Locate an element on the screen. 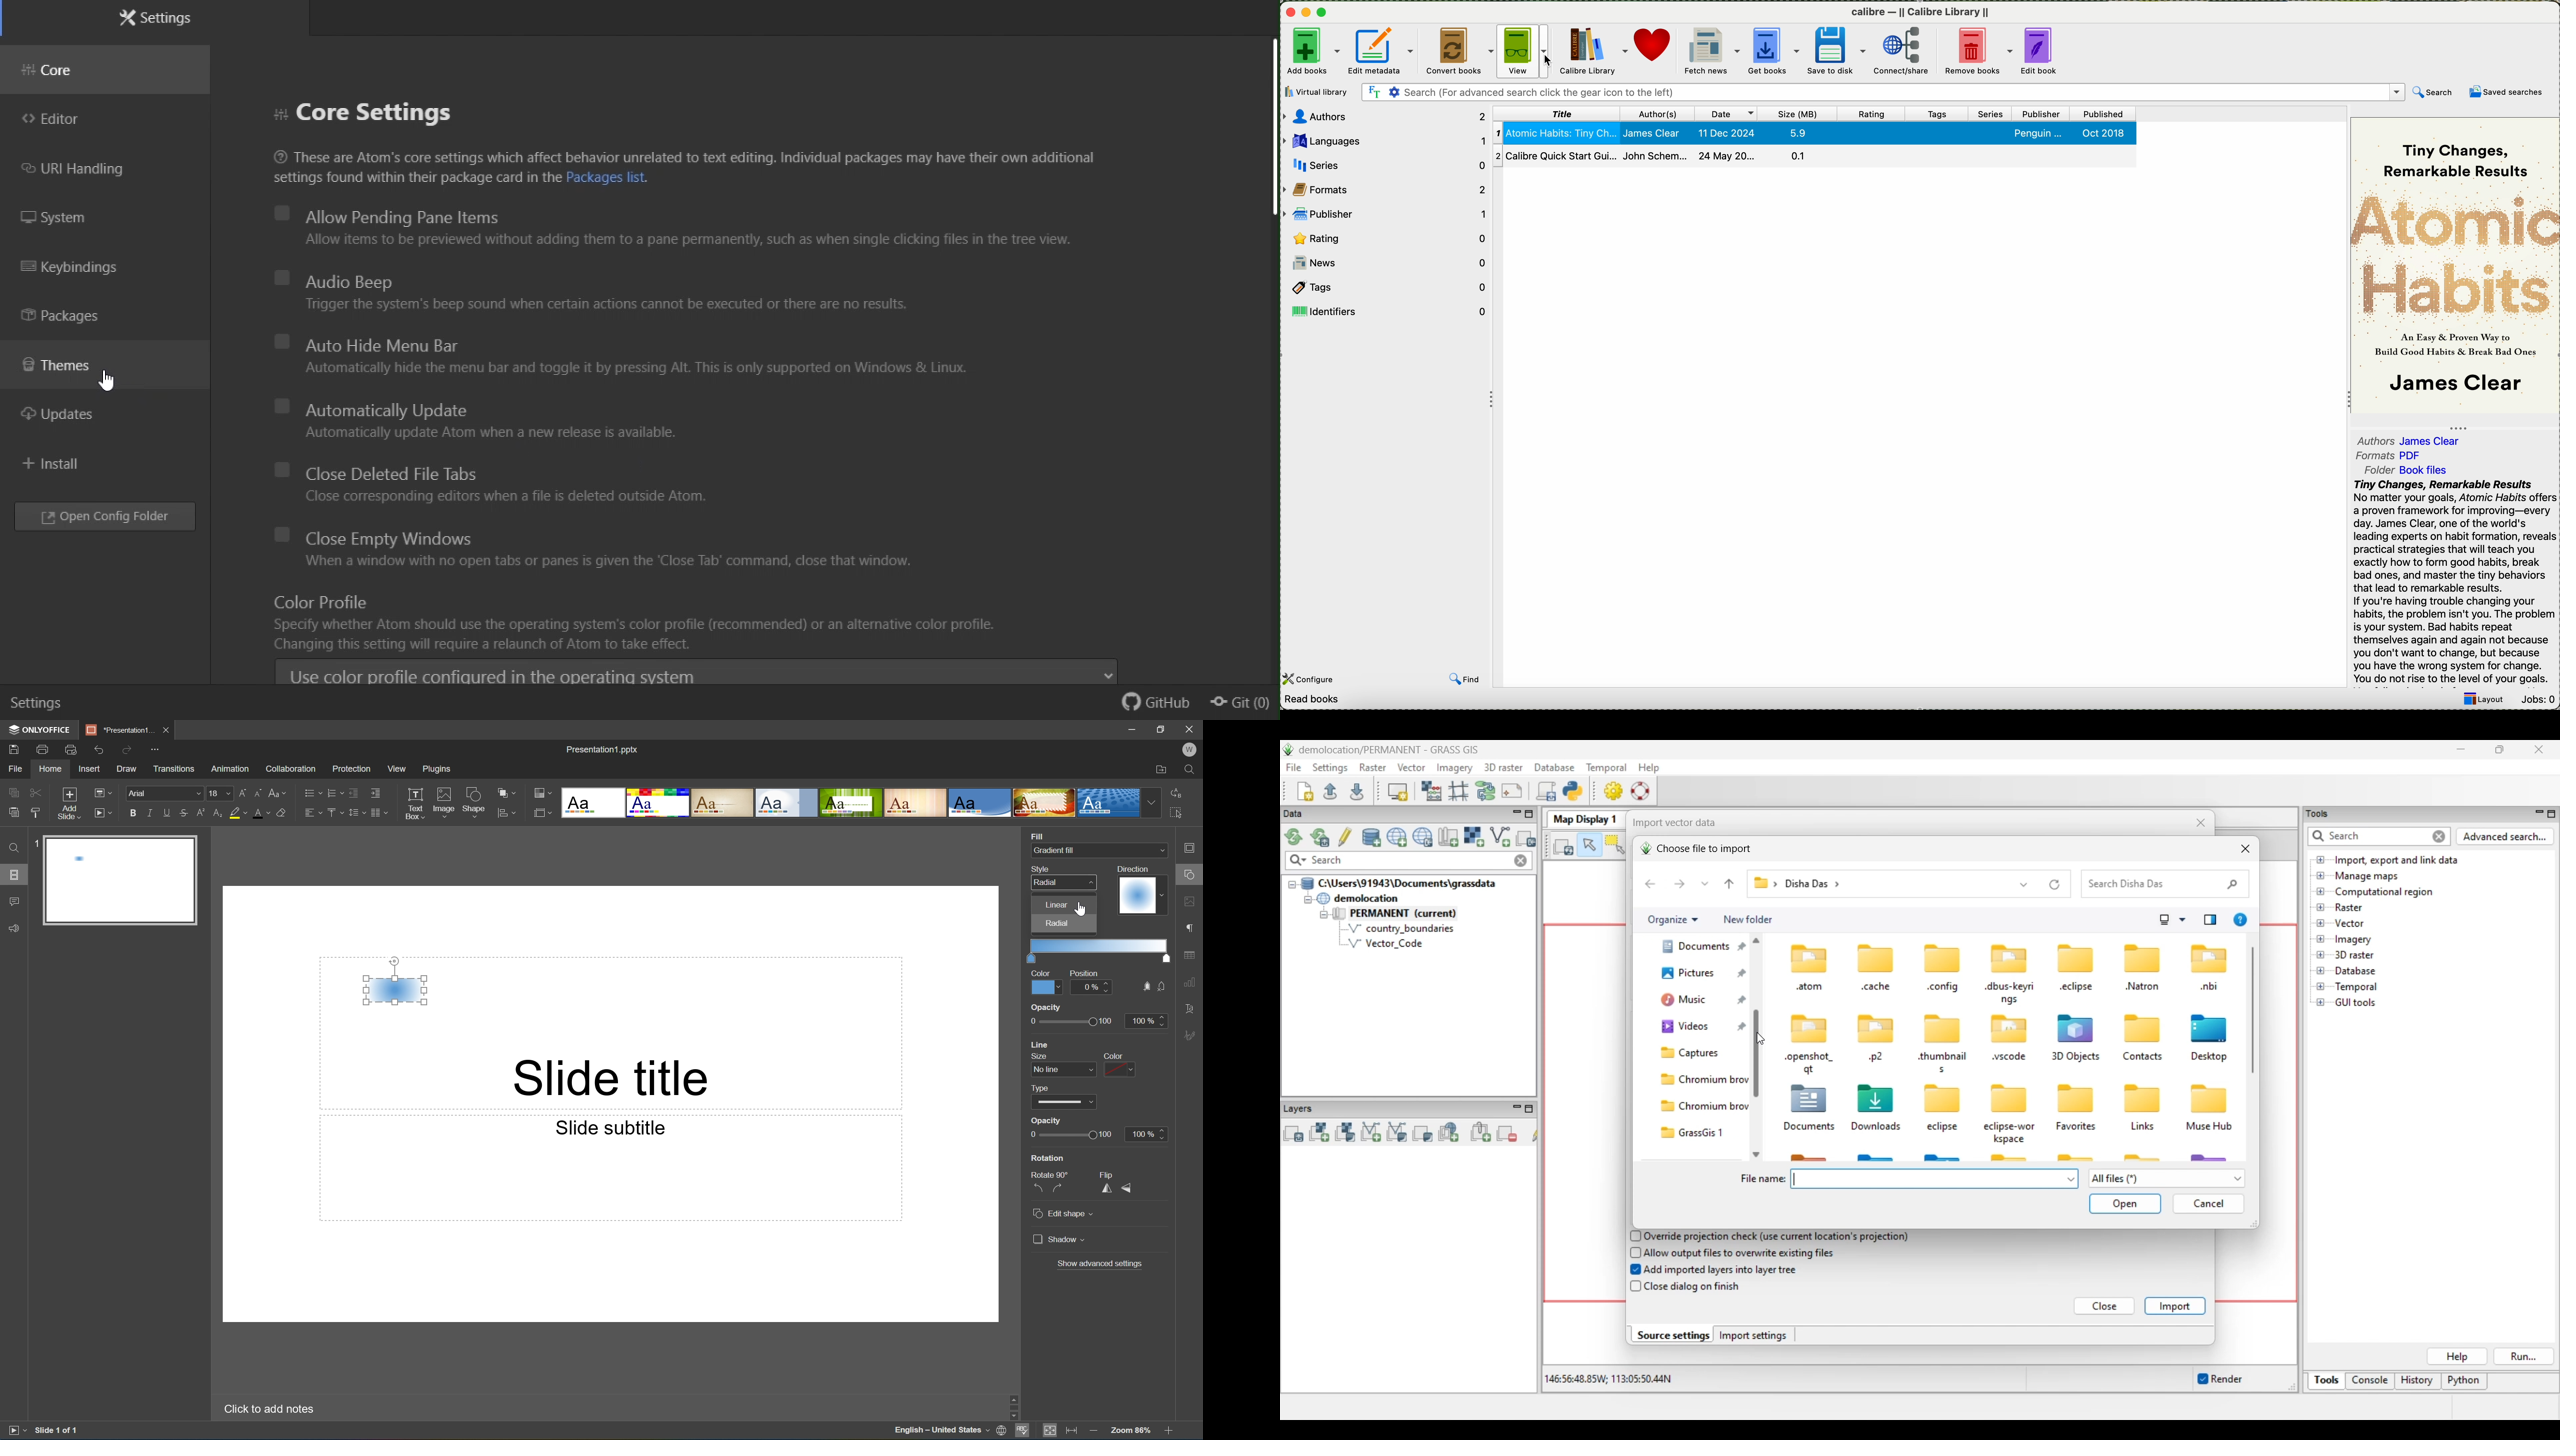 The image size is (2576, 1456). Font is located at coordinates (166, 793).